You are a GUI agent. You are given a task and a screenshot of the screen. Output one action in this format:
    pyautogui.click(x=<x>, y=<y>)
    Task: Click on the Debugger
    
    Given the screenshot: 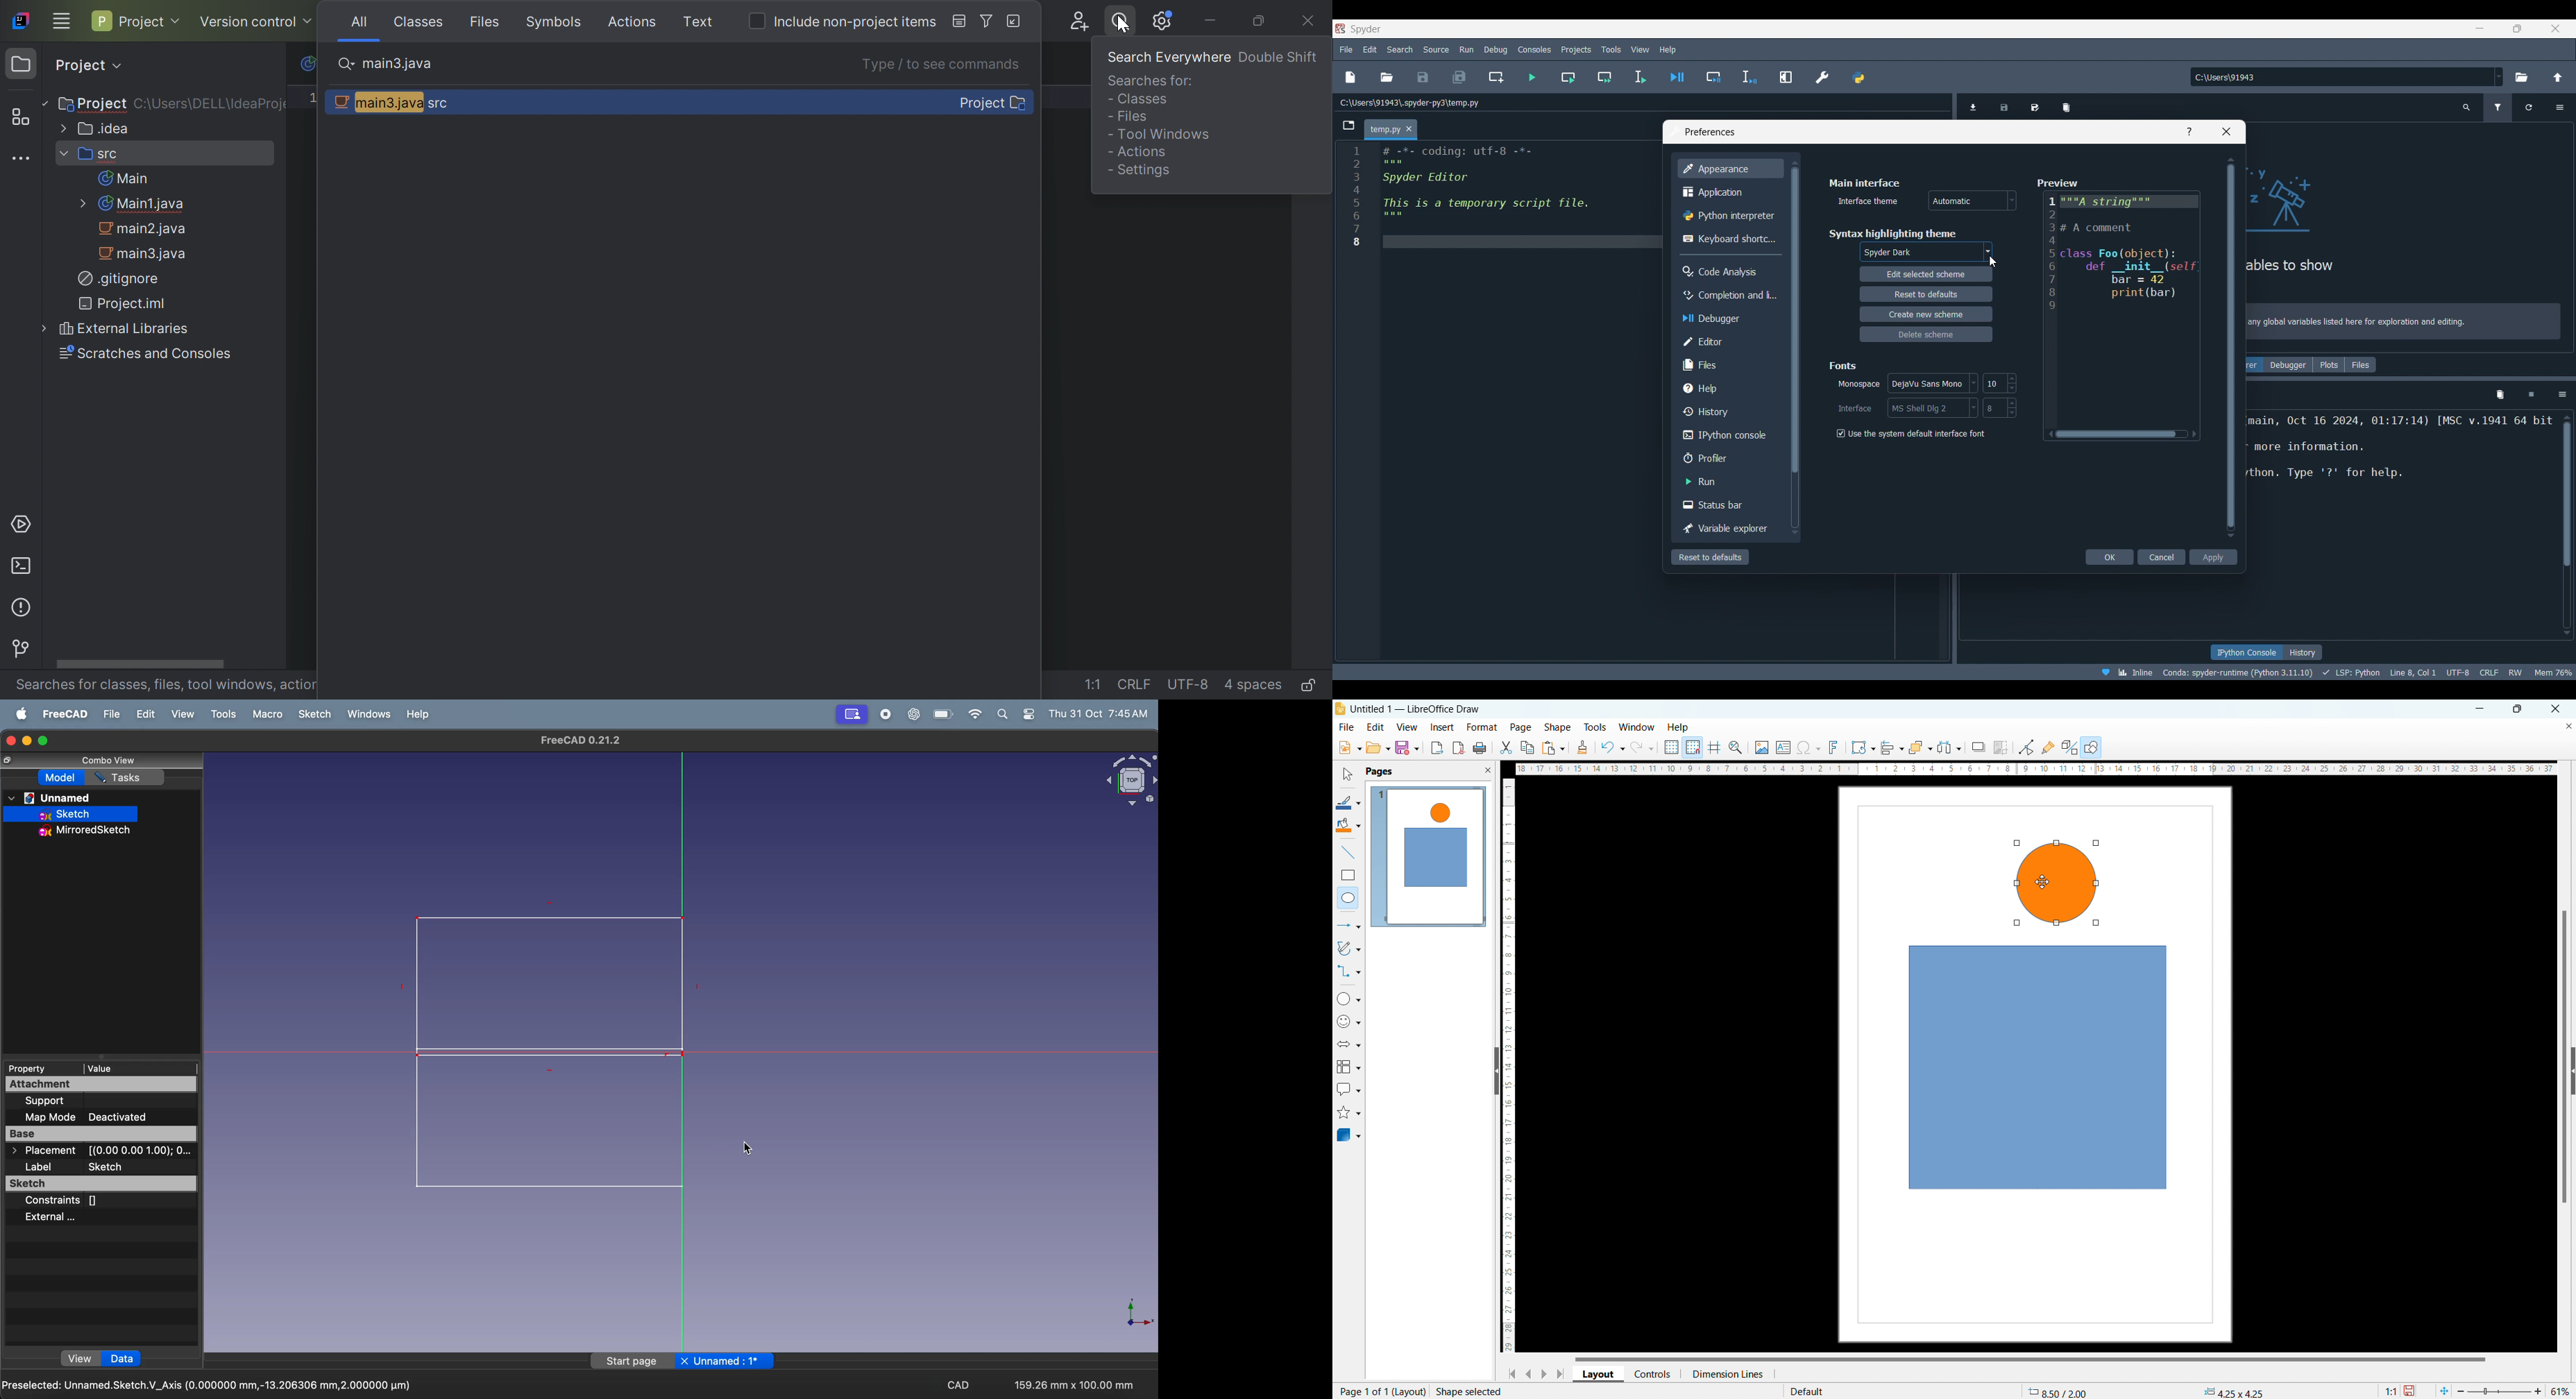 What is the action you would take?
    pyautogui.click(x=1729, y=319)
    